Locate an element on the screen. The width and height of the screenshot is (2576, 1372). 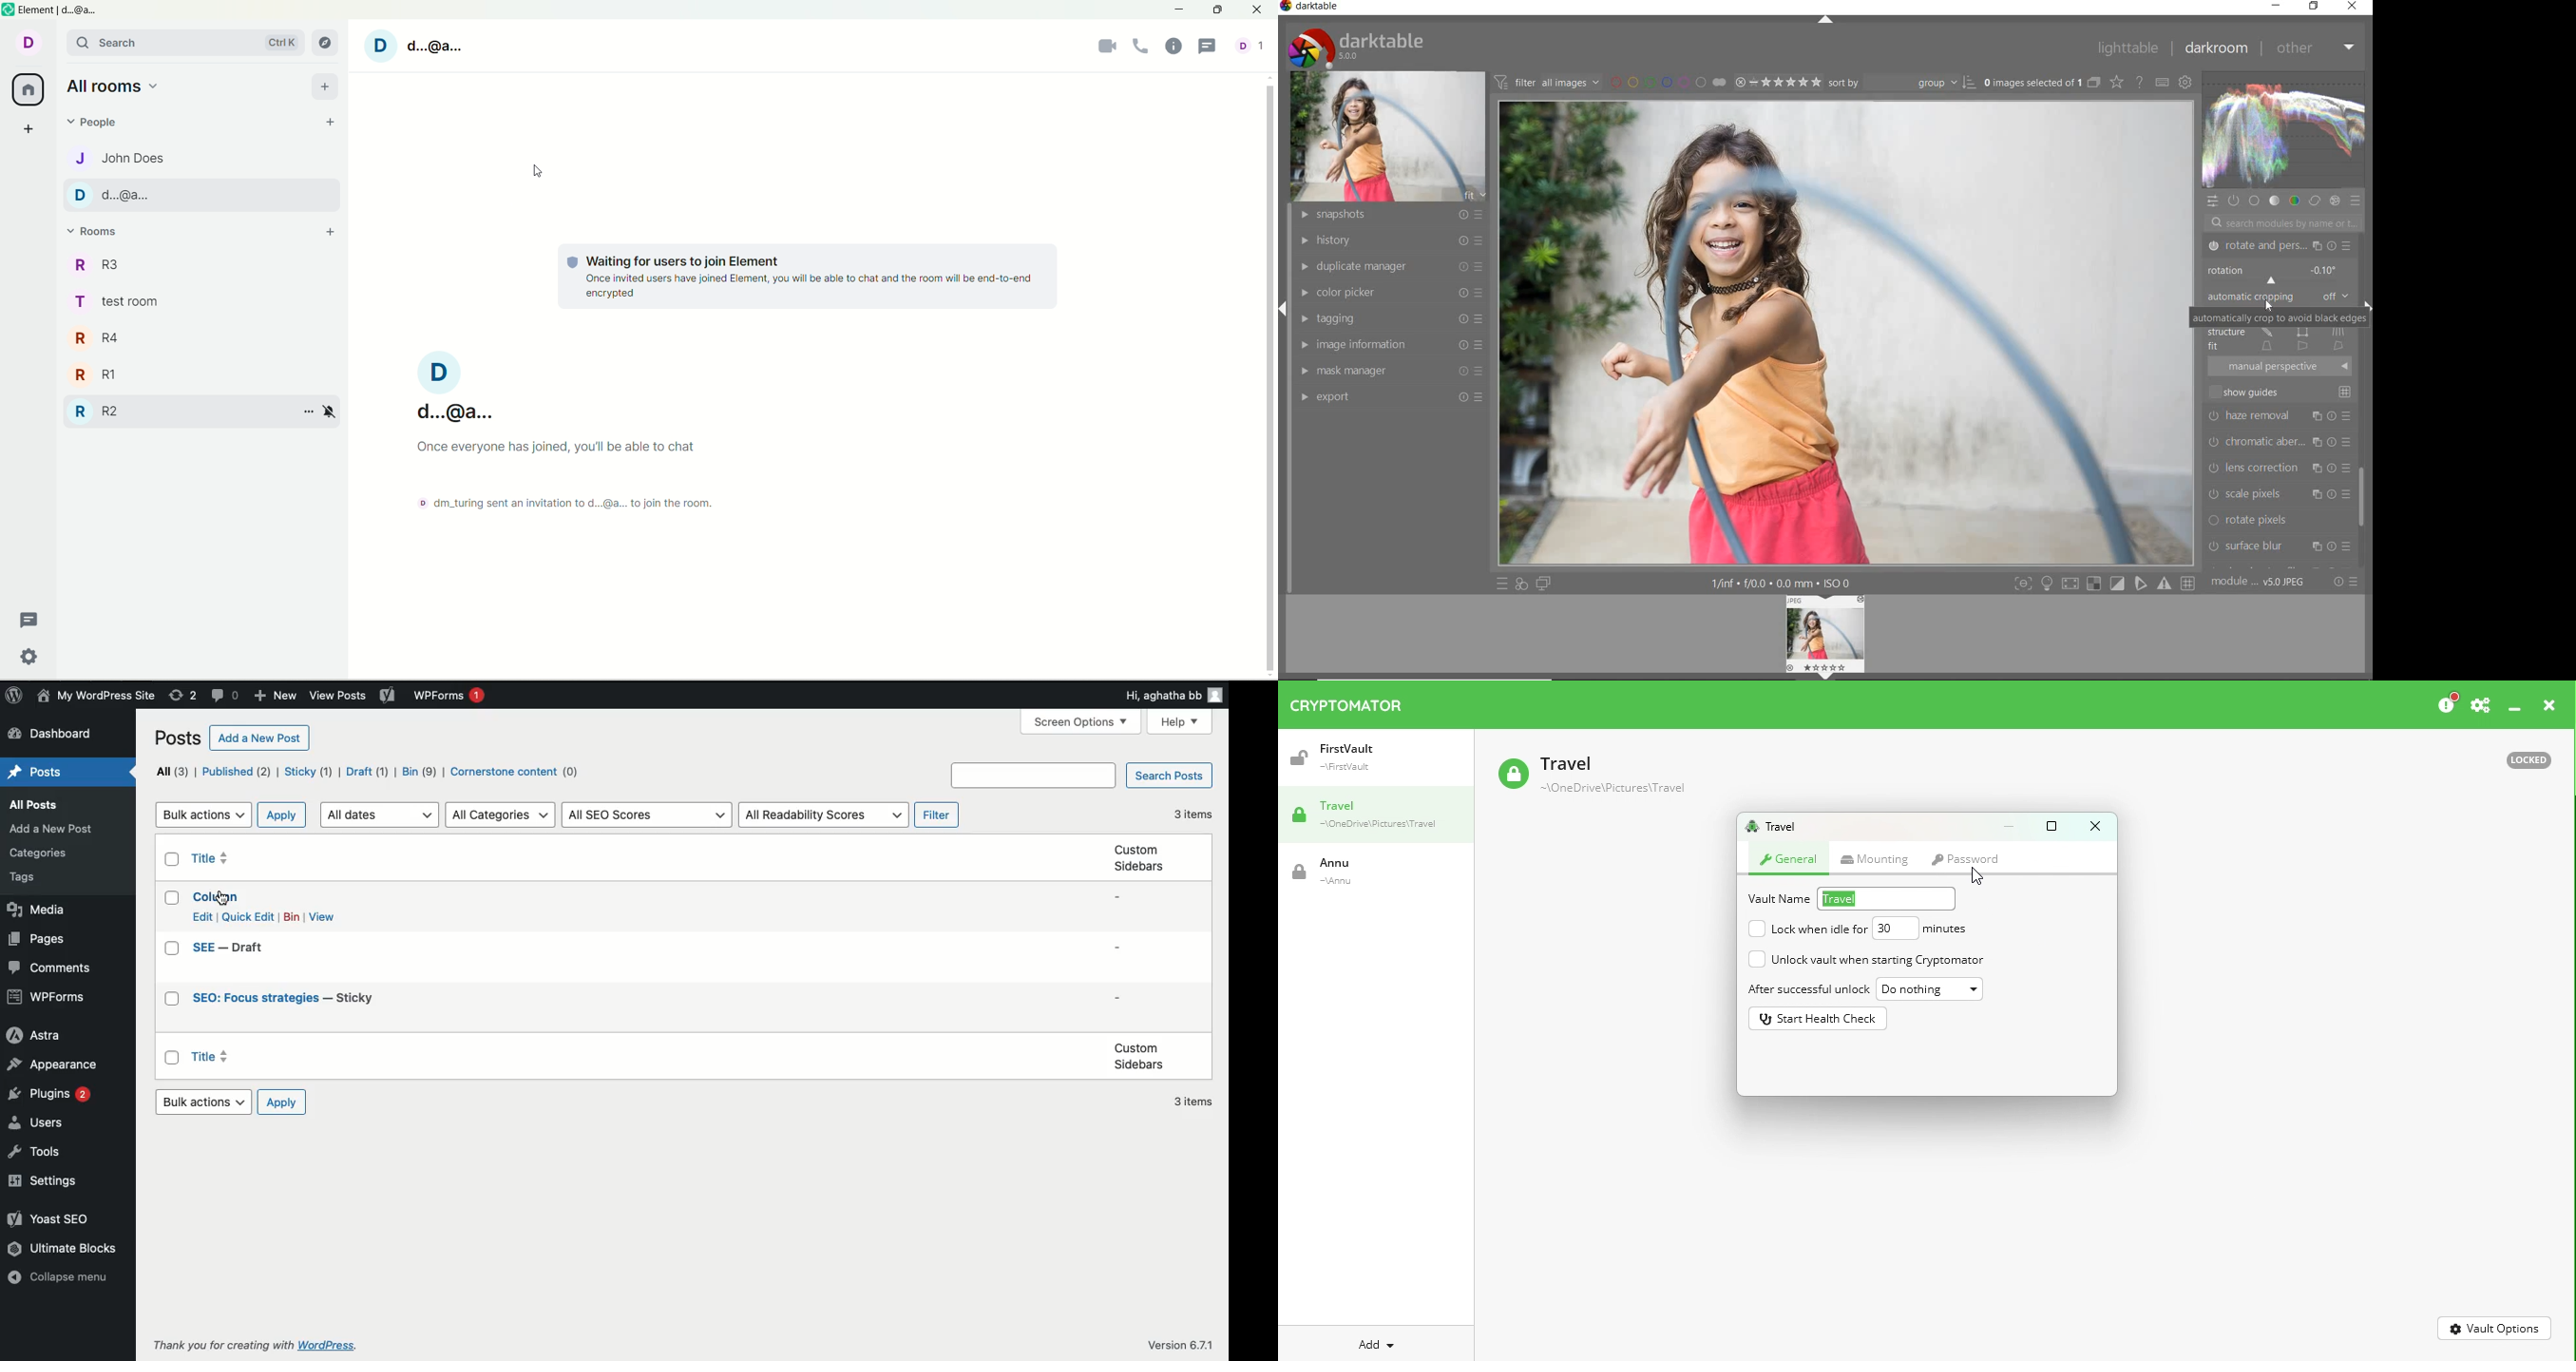
Checkbox is located at coordinates (173, 999).